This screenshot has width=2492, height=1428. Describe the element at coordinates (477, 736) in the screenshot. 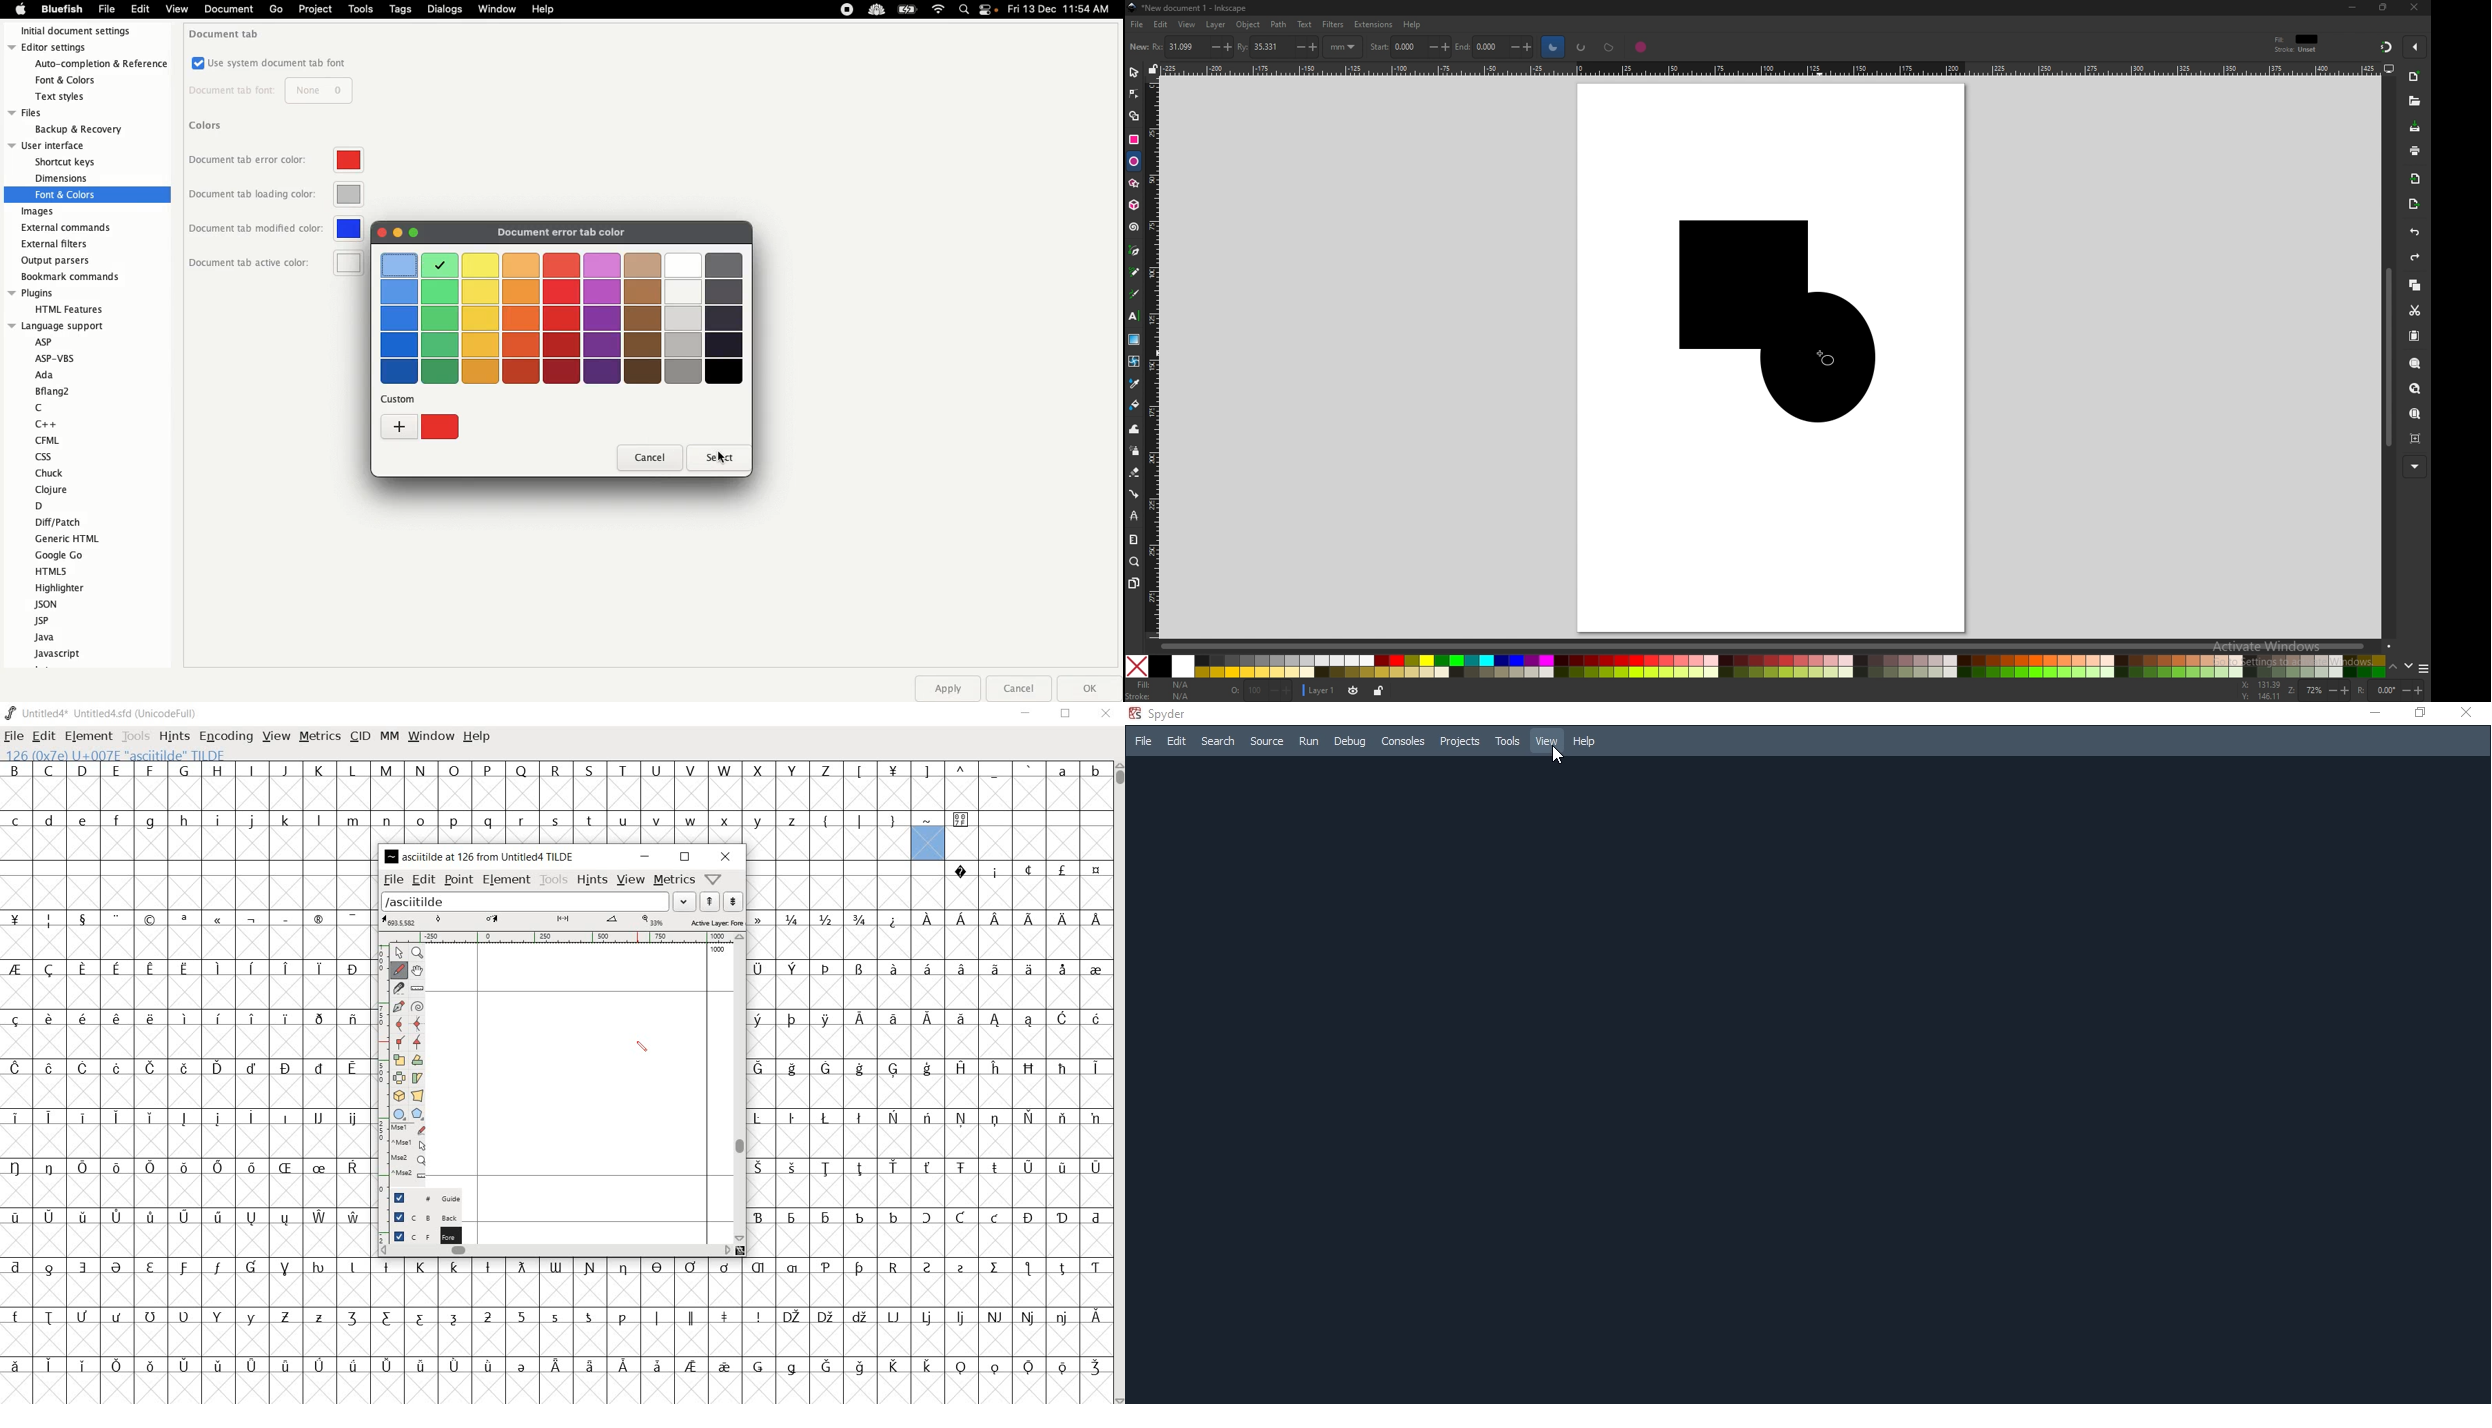

I see `HELP` at that location.